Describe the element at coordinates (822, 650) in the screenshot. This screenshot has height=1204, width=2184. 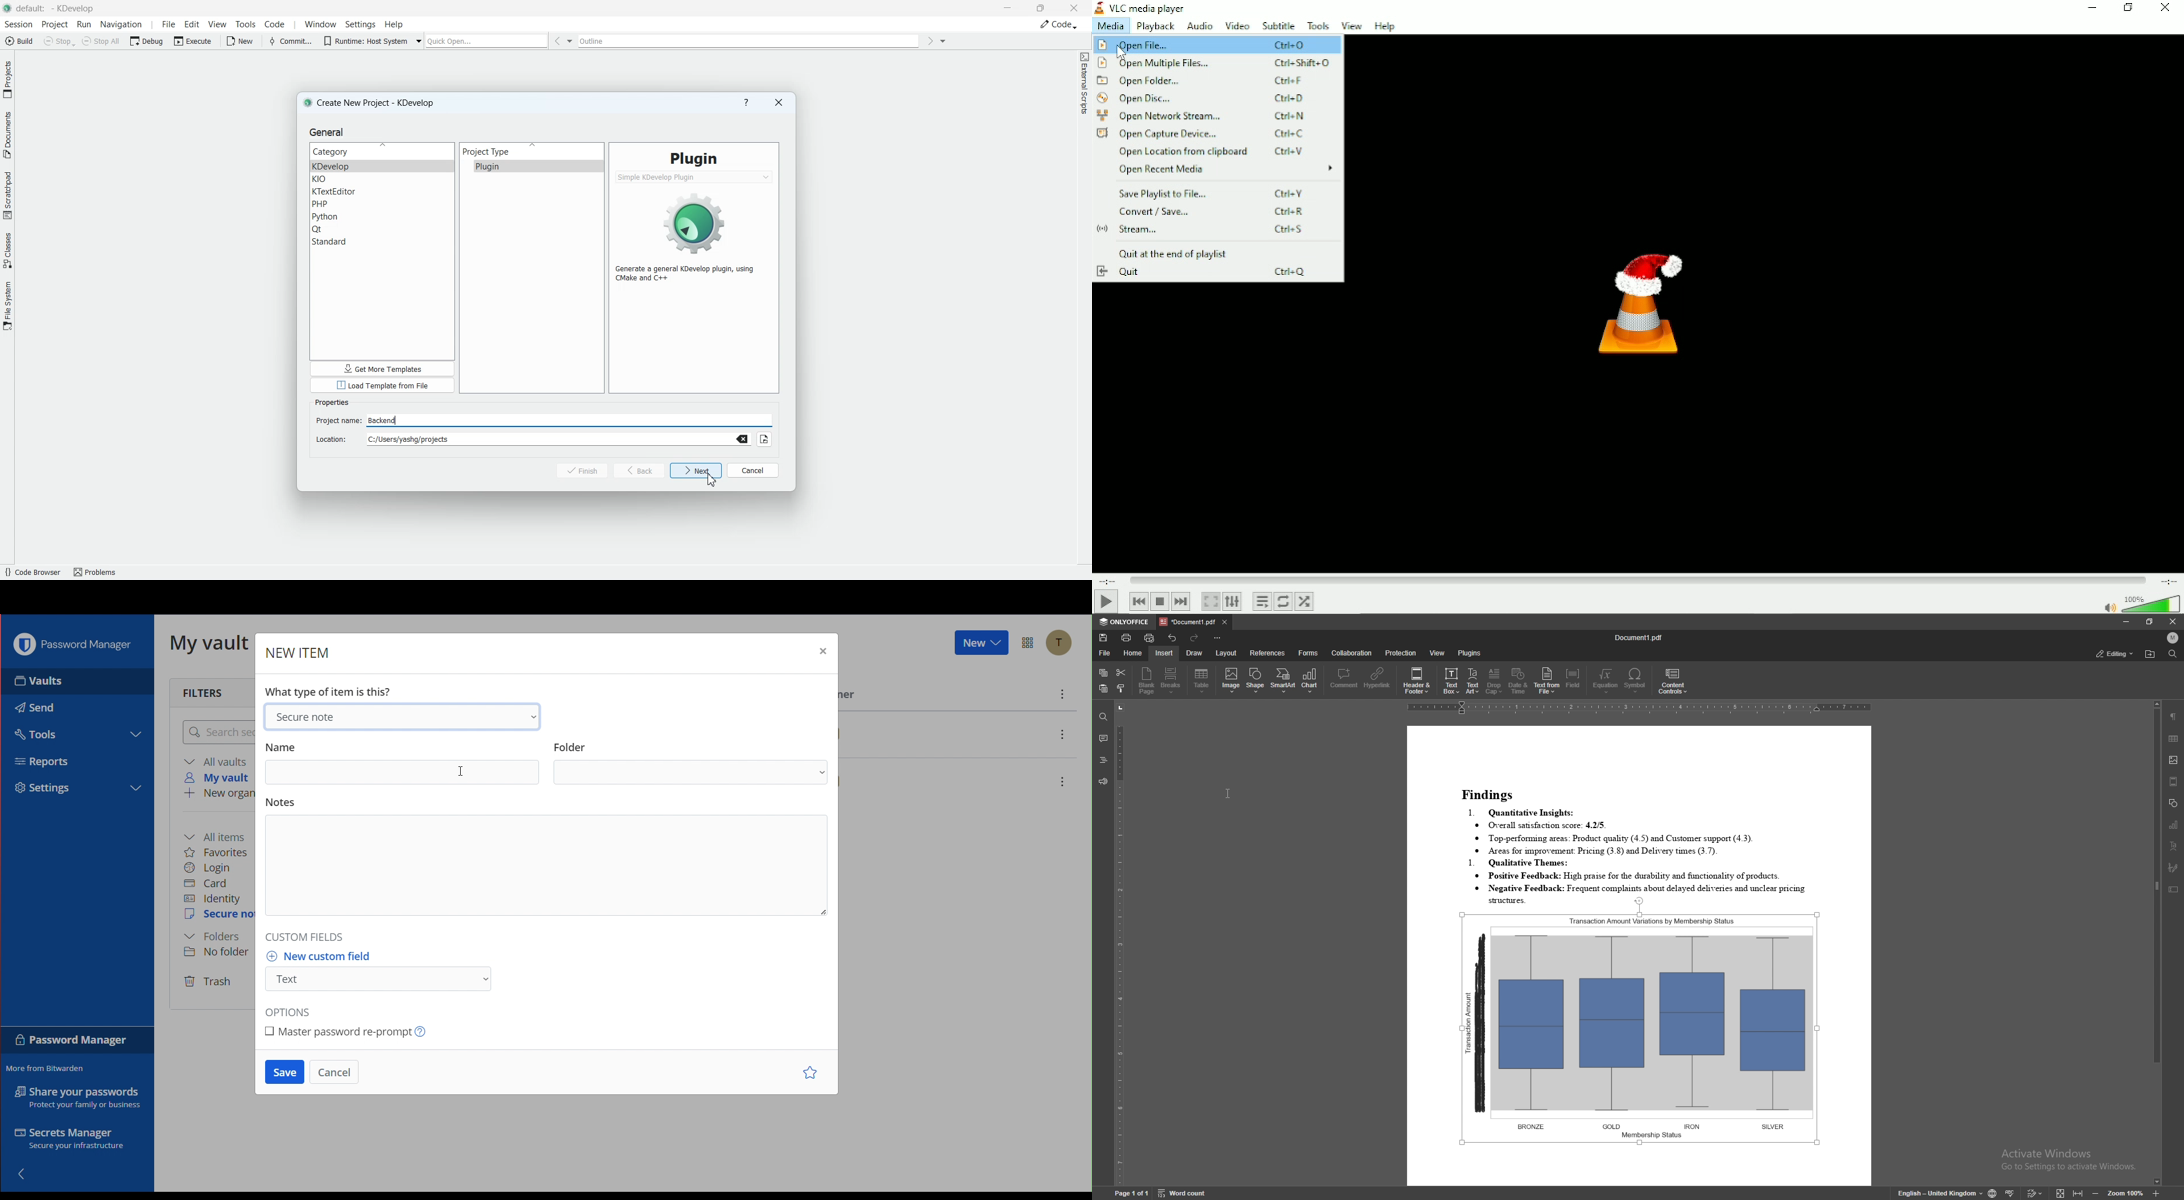
I see `Close` at that location.